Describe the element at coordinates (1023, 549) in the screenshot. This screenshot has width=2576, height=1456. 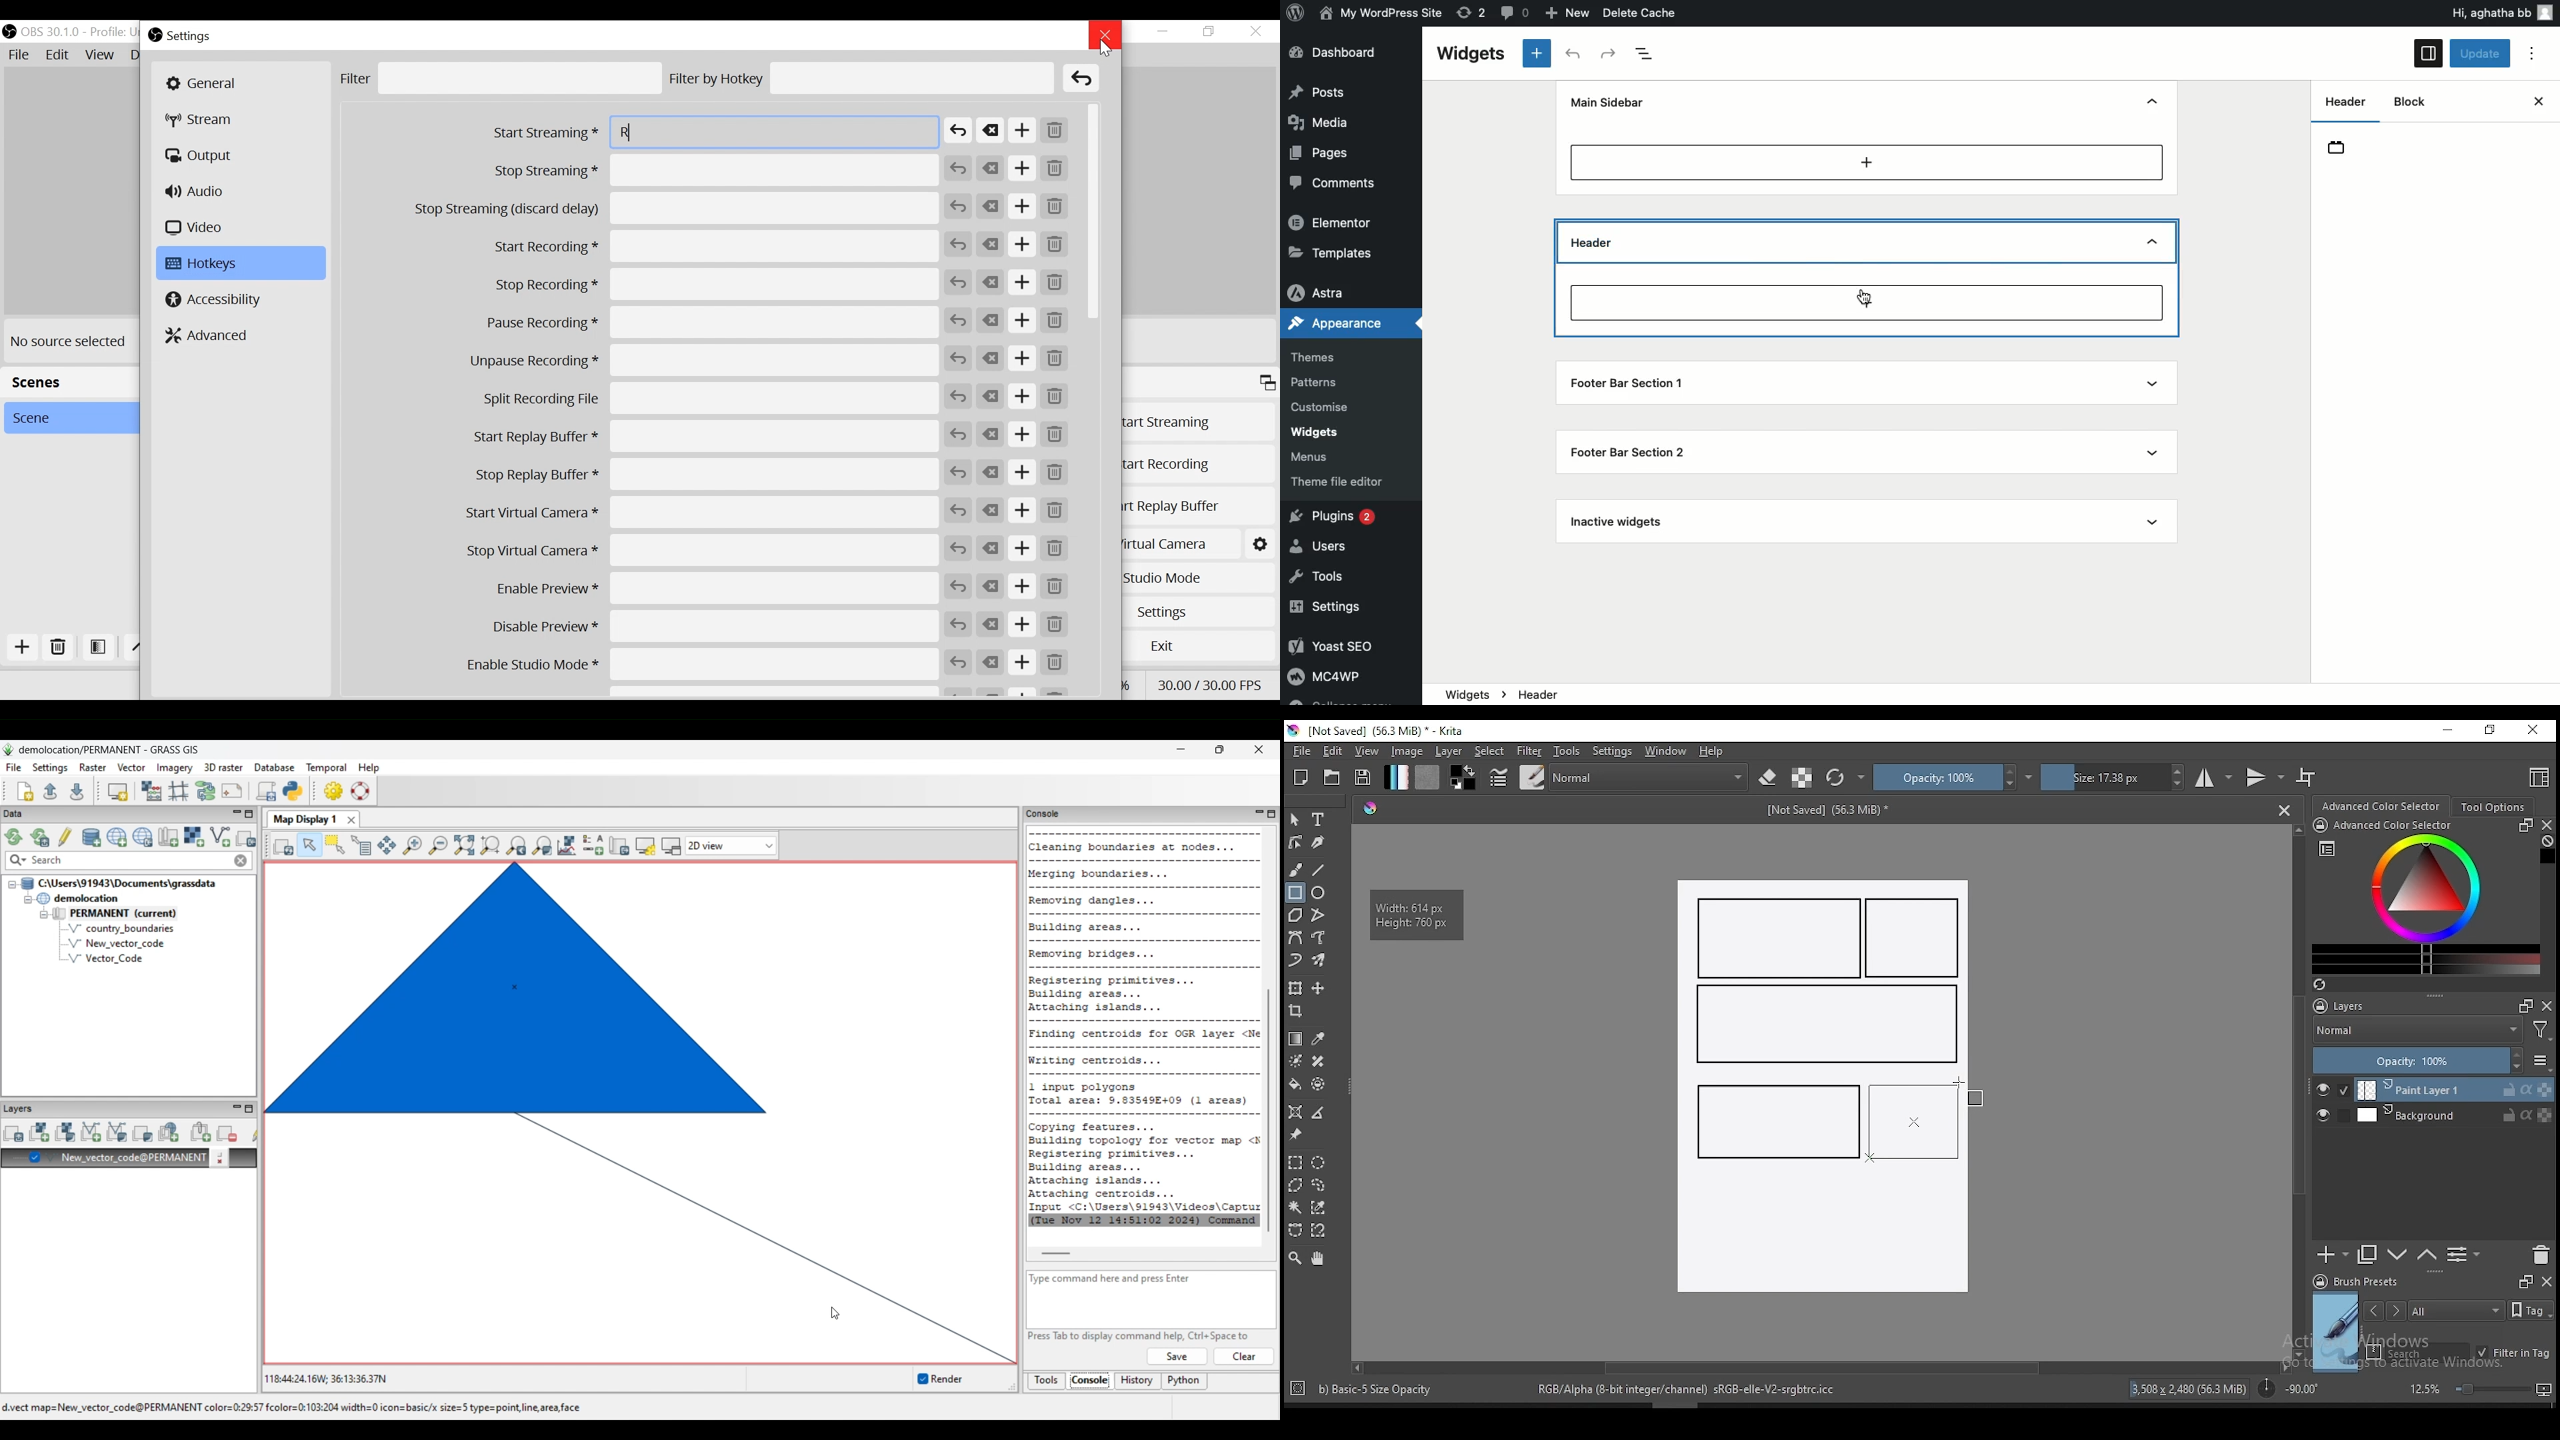
I see `Add` at that location.